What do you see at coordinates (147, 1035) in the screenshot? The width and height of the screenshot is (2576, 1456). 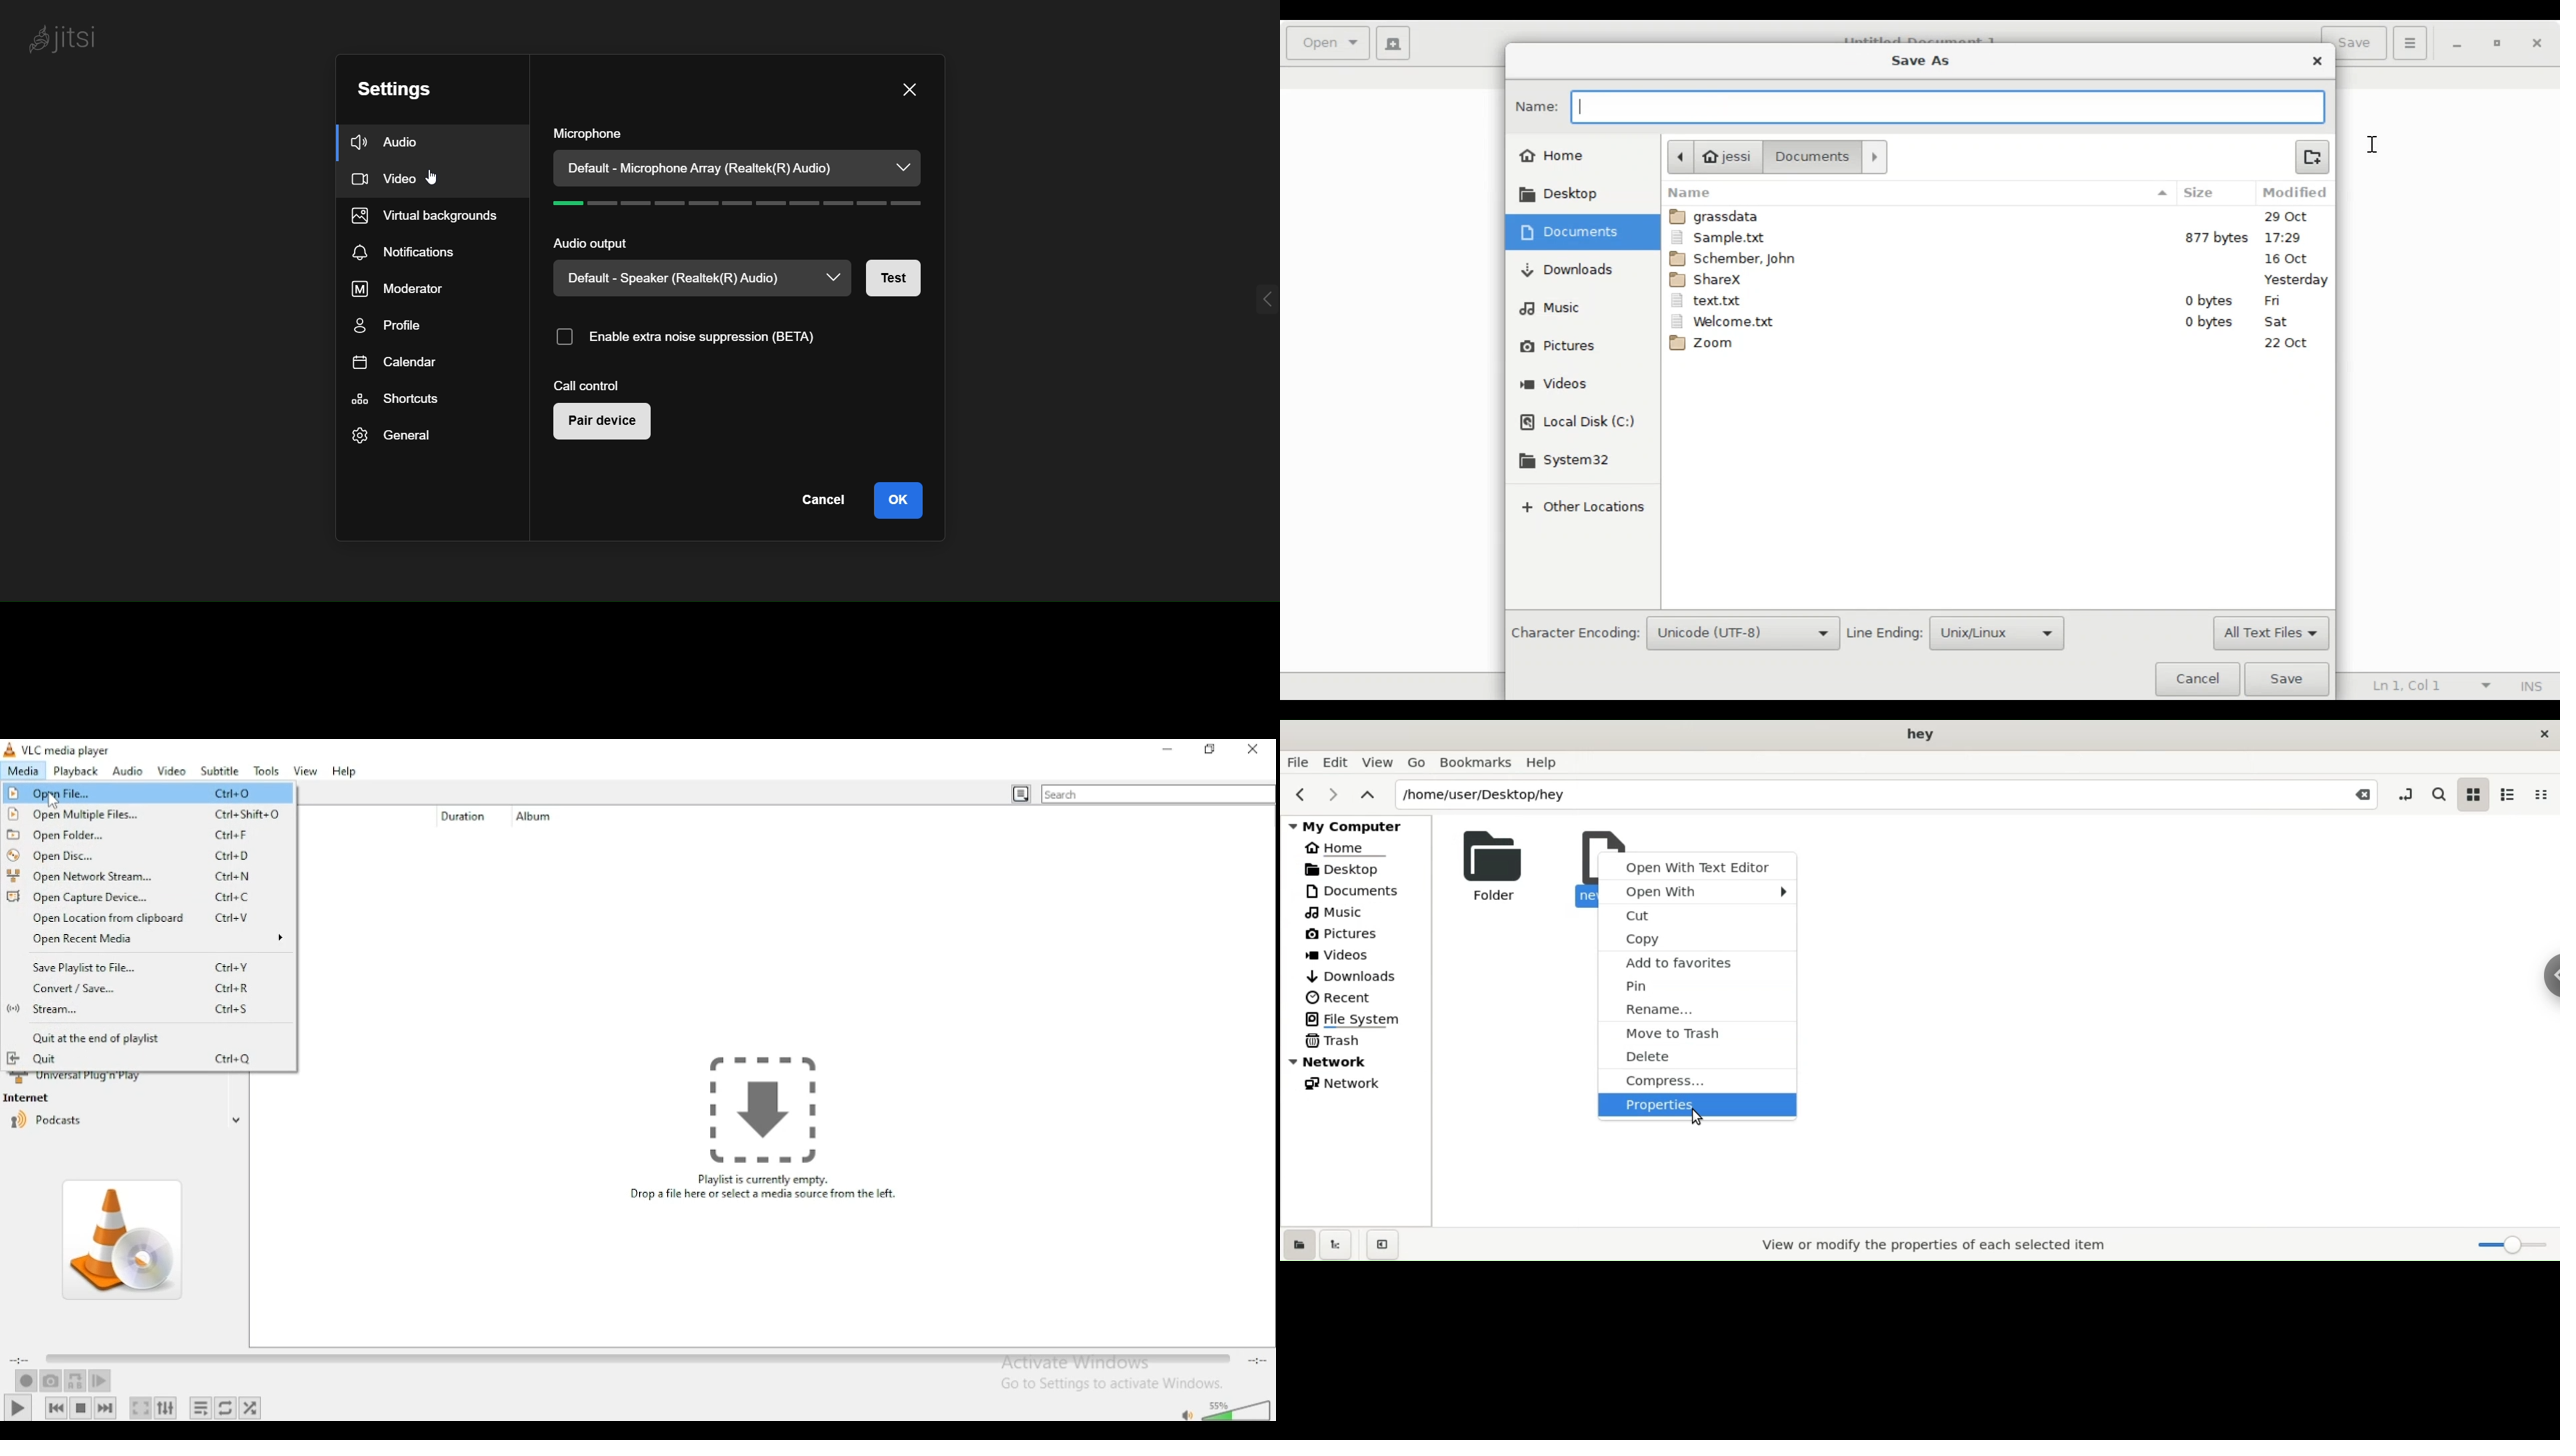 I see `quit at the end of the playlist` at bounding box center [147, 1035].